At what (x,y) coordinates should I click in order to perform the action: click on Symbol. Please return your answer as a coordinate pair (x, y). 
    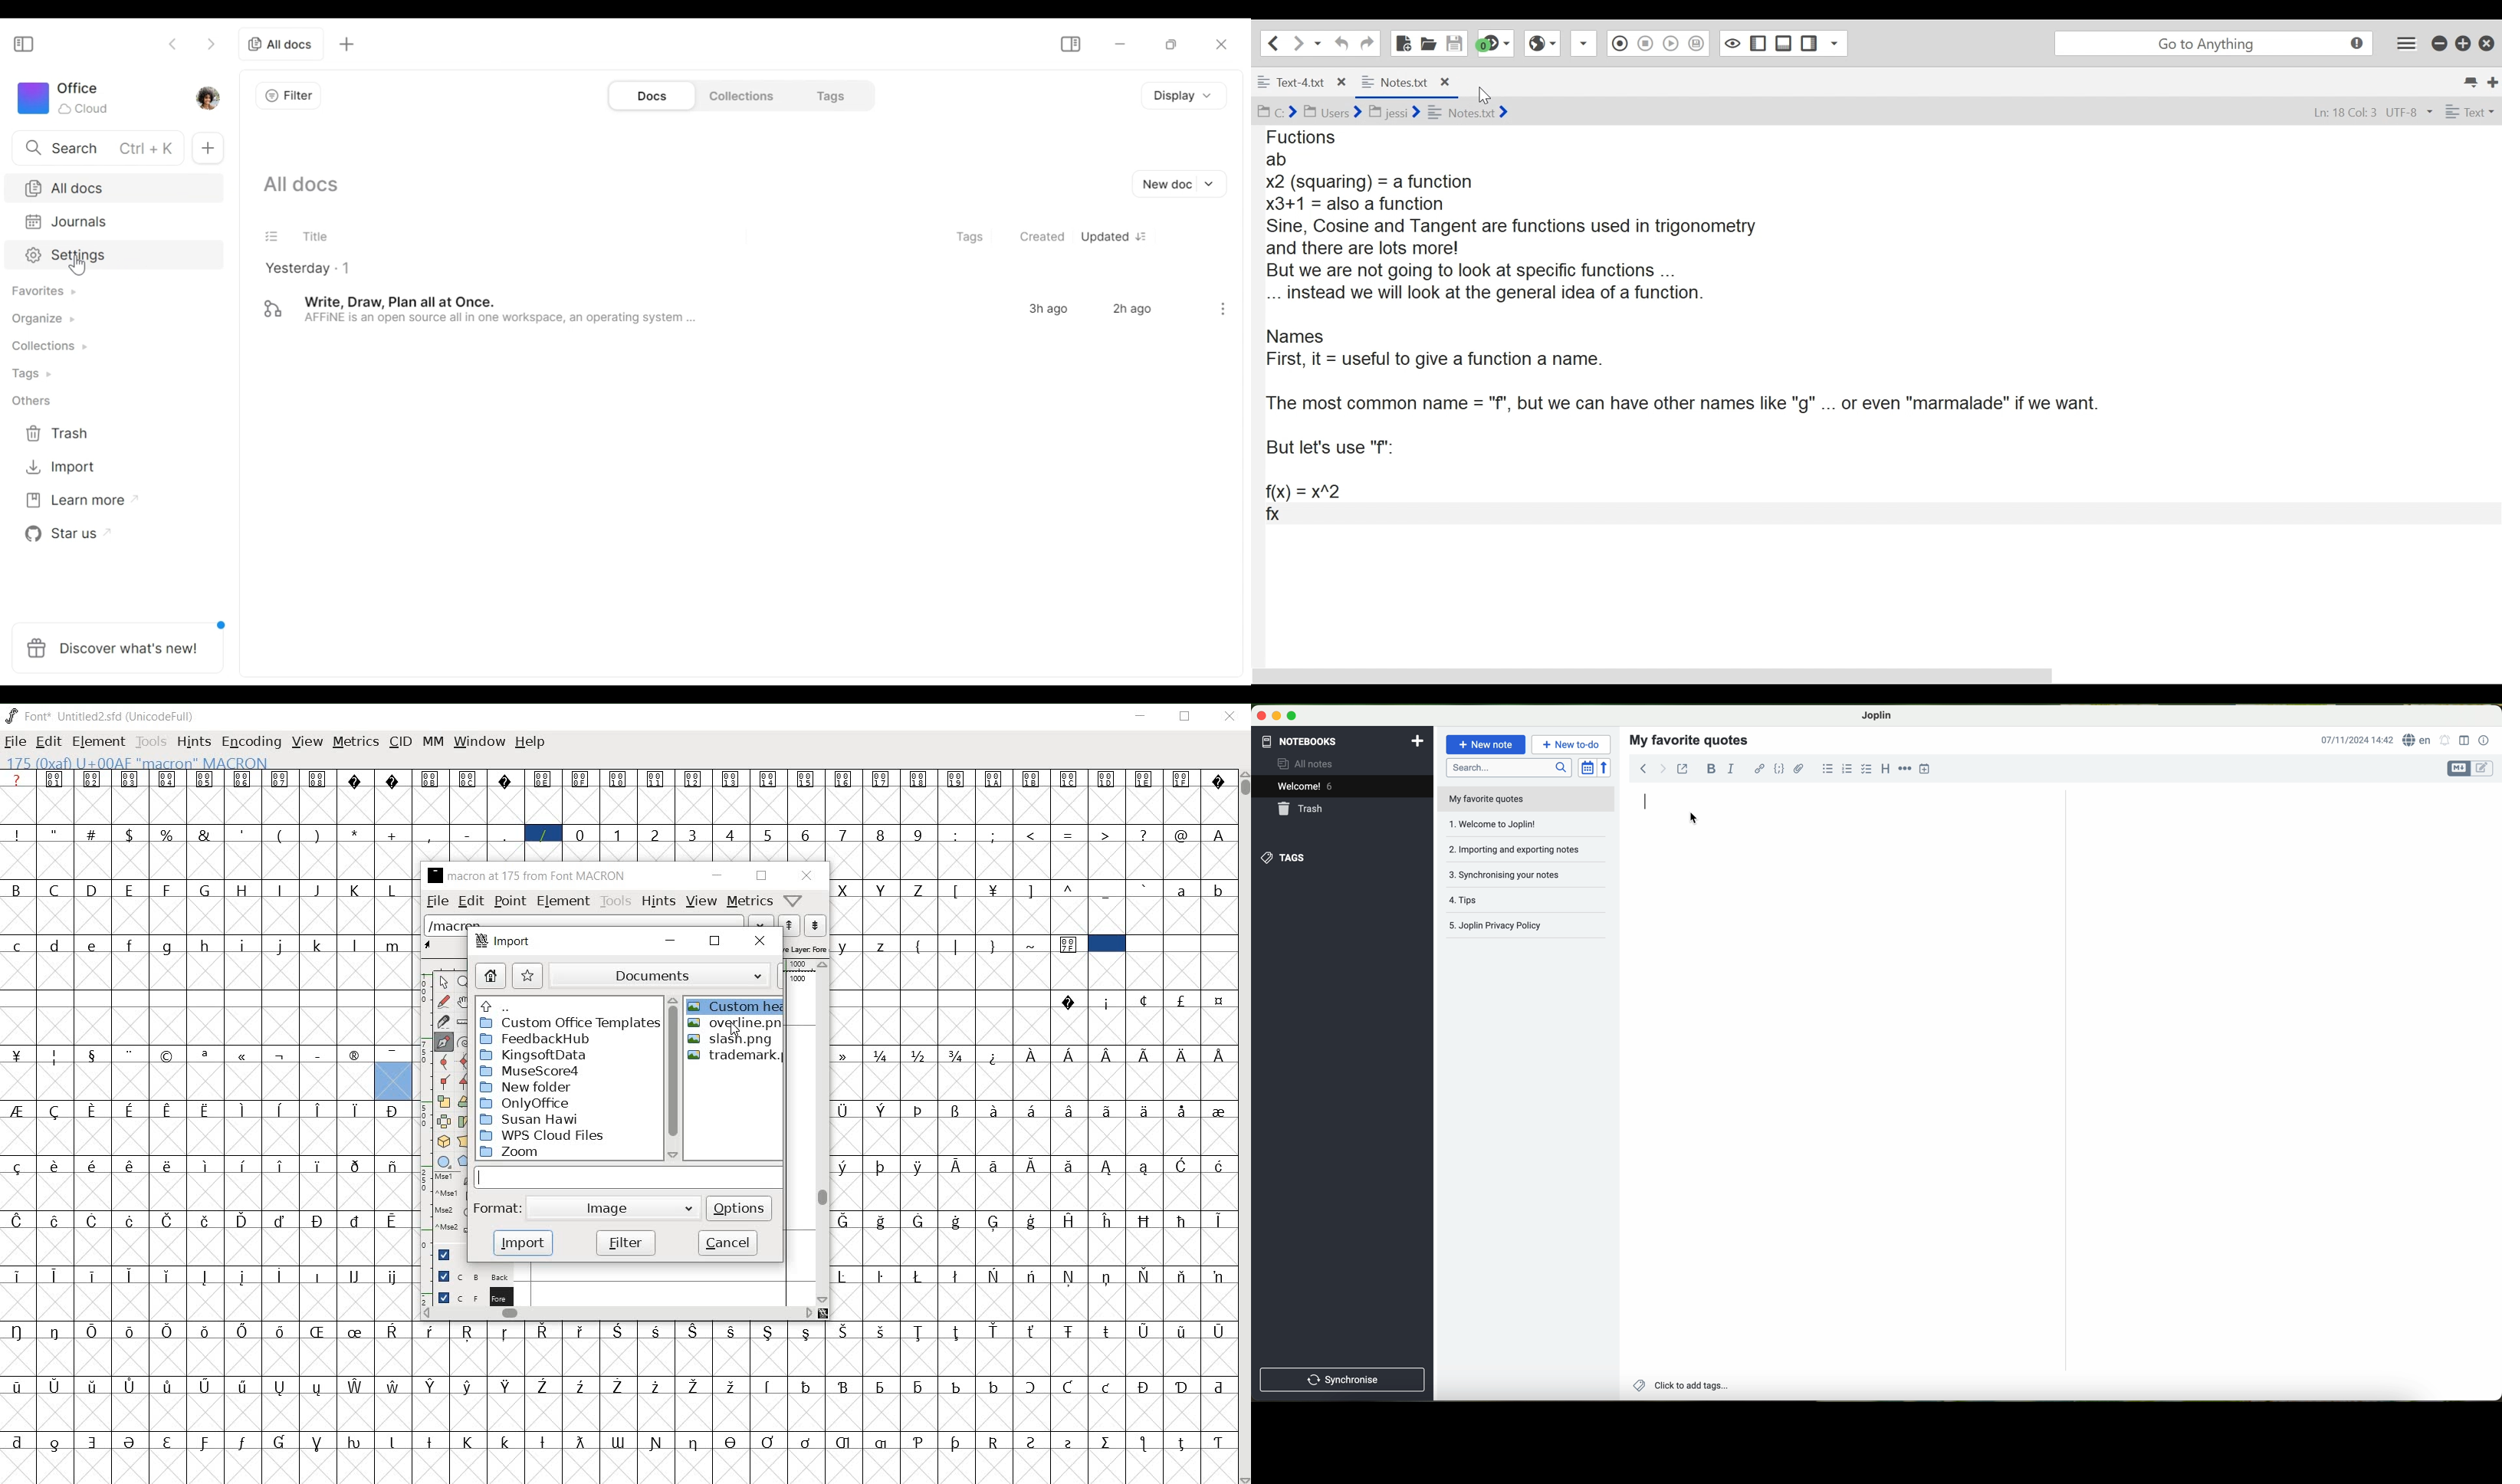
    Looking at the image, I should click on (432, 1330).